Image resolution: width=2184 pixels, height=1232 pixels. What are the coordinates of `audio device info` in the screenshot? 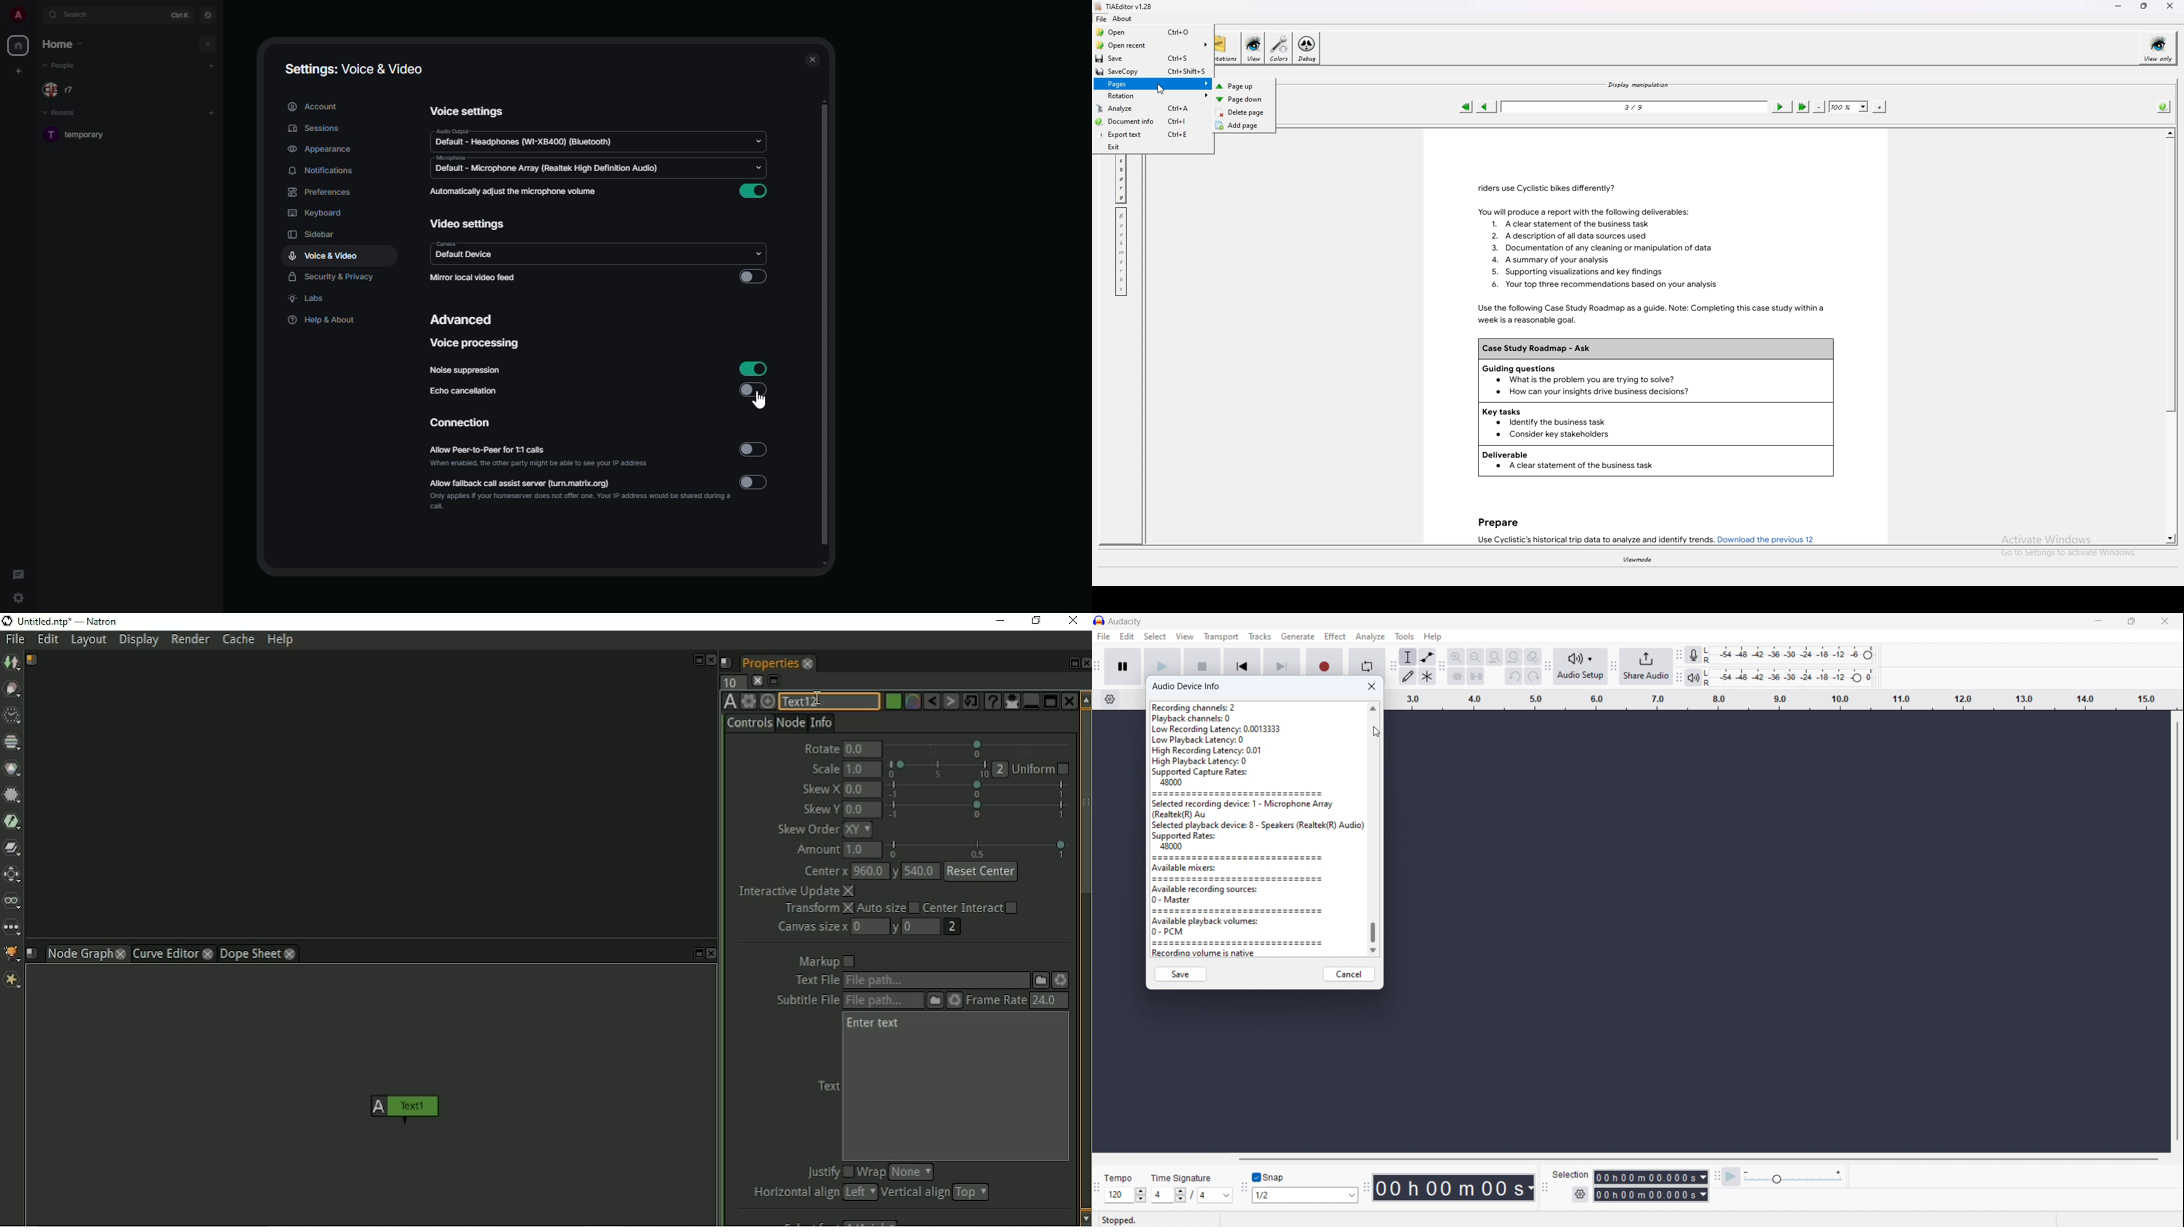 It's located at (1188, 687).